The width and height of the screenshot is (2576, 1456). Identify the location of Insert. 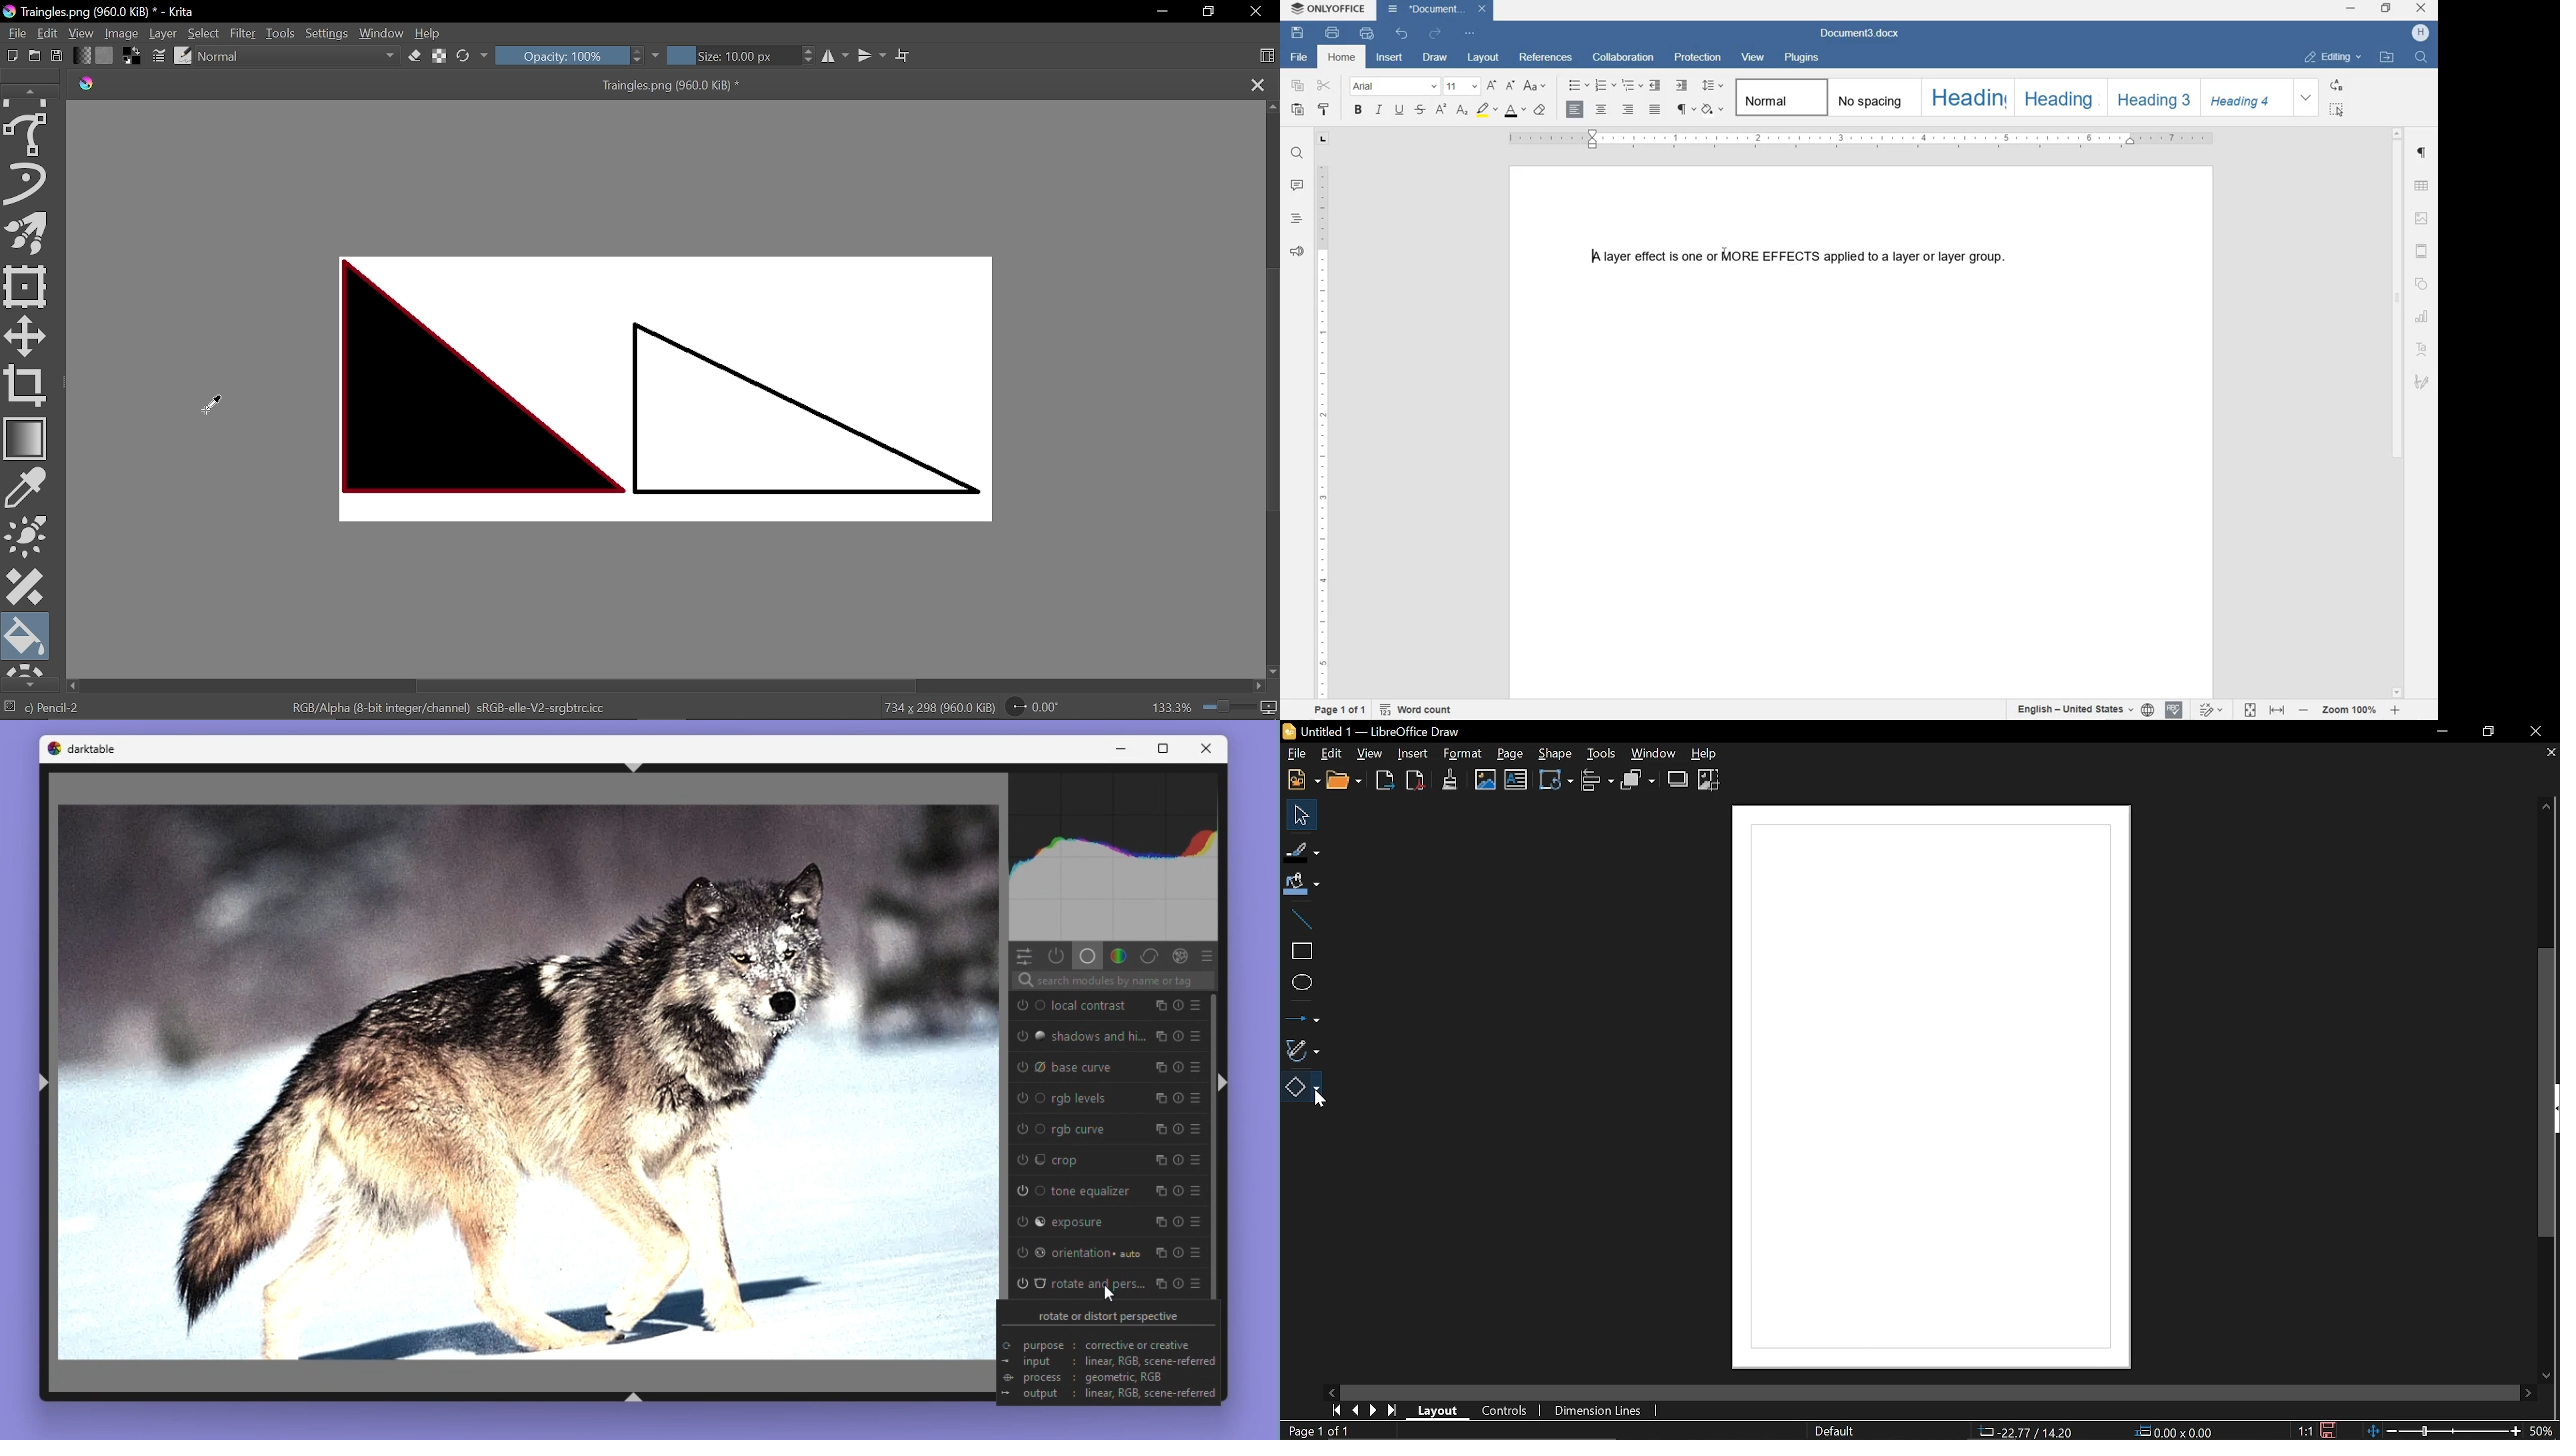
(1413, 754).